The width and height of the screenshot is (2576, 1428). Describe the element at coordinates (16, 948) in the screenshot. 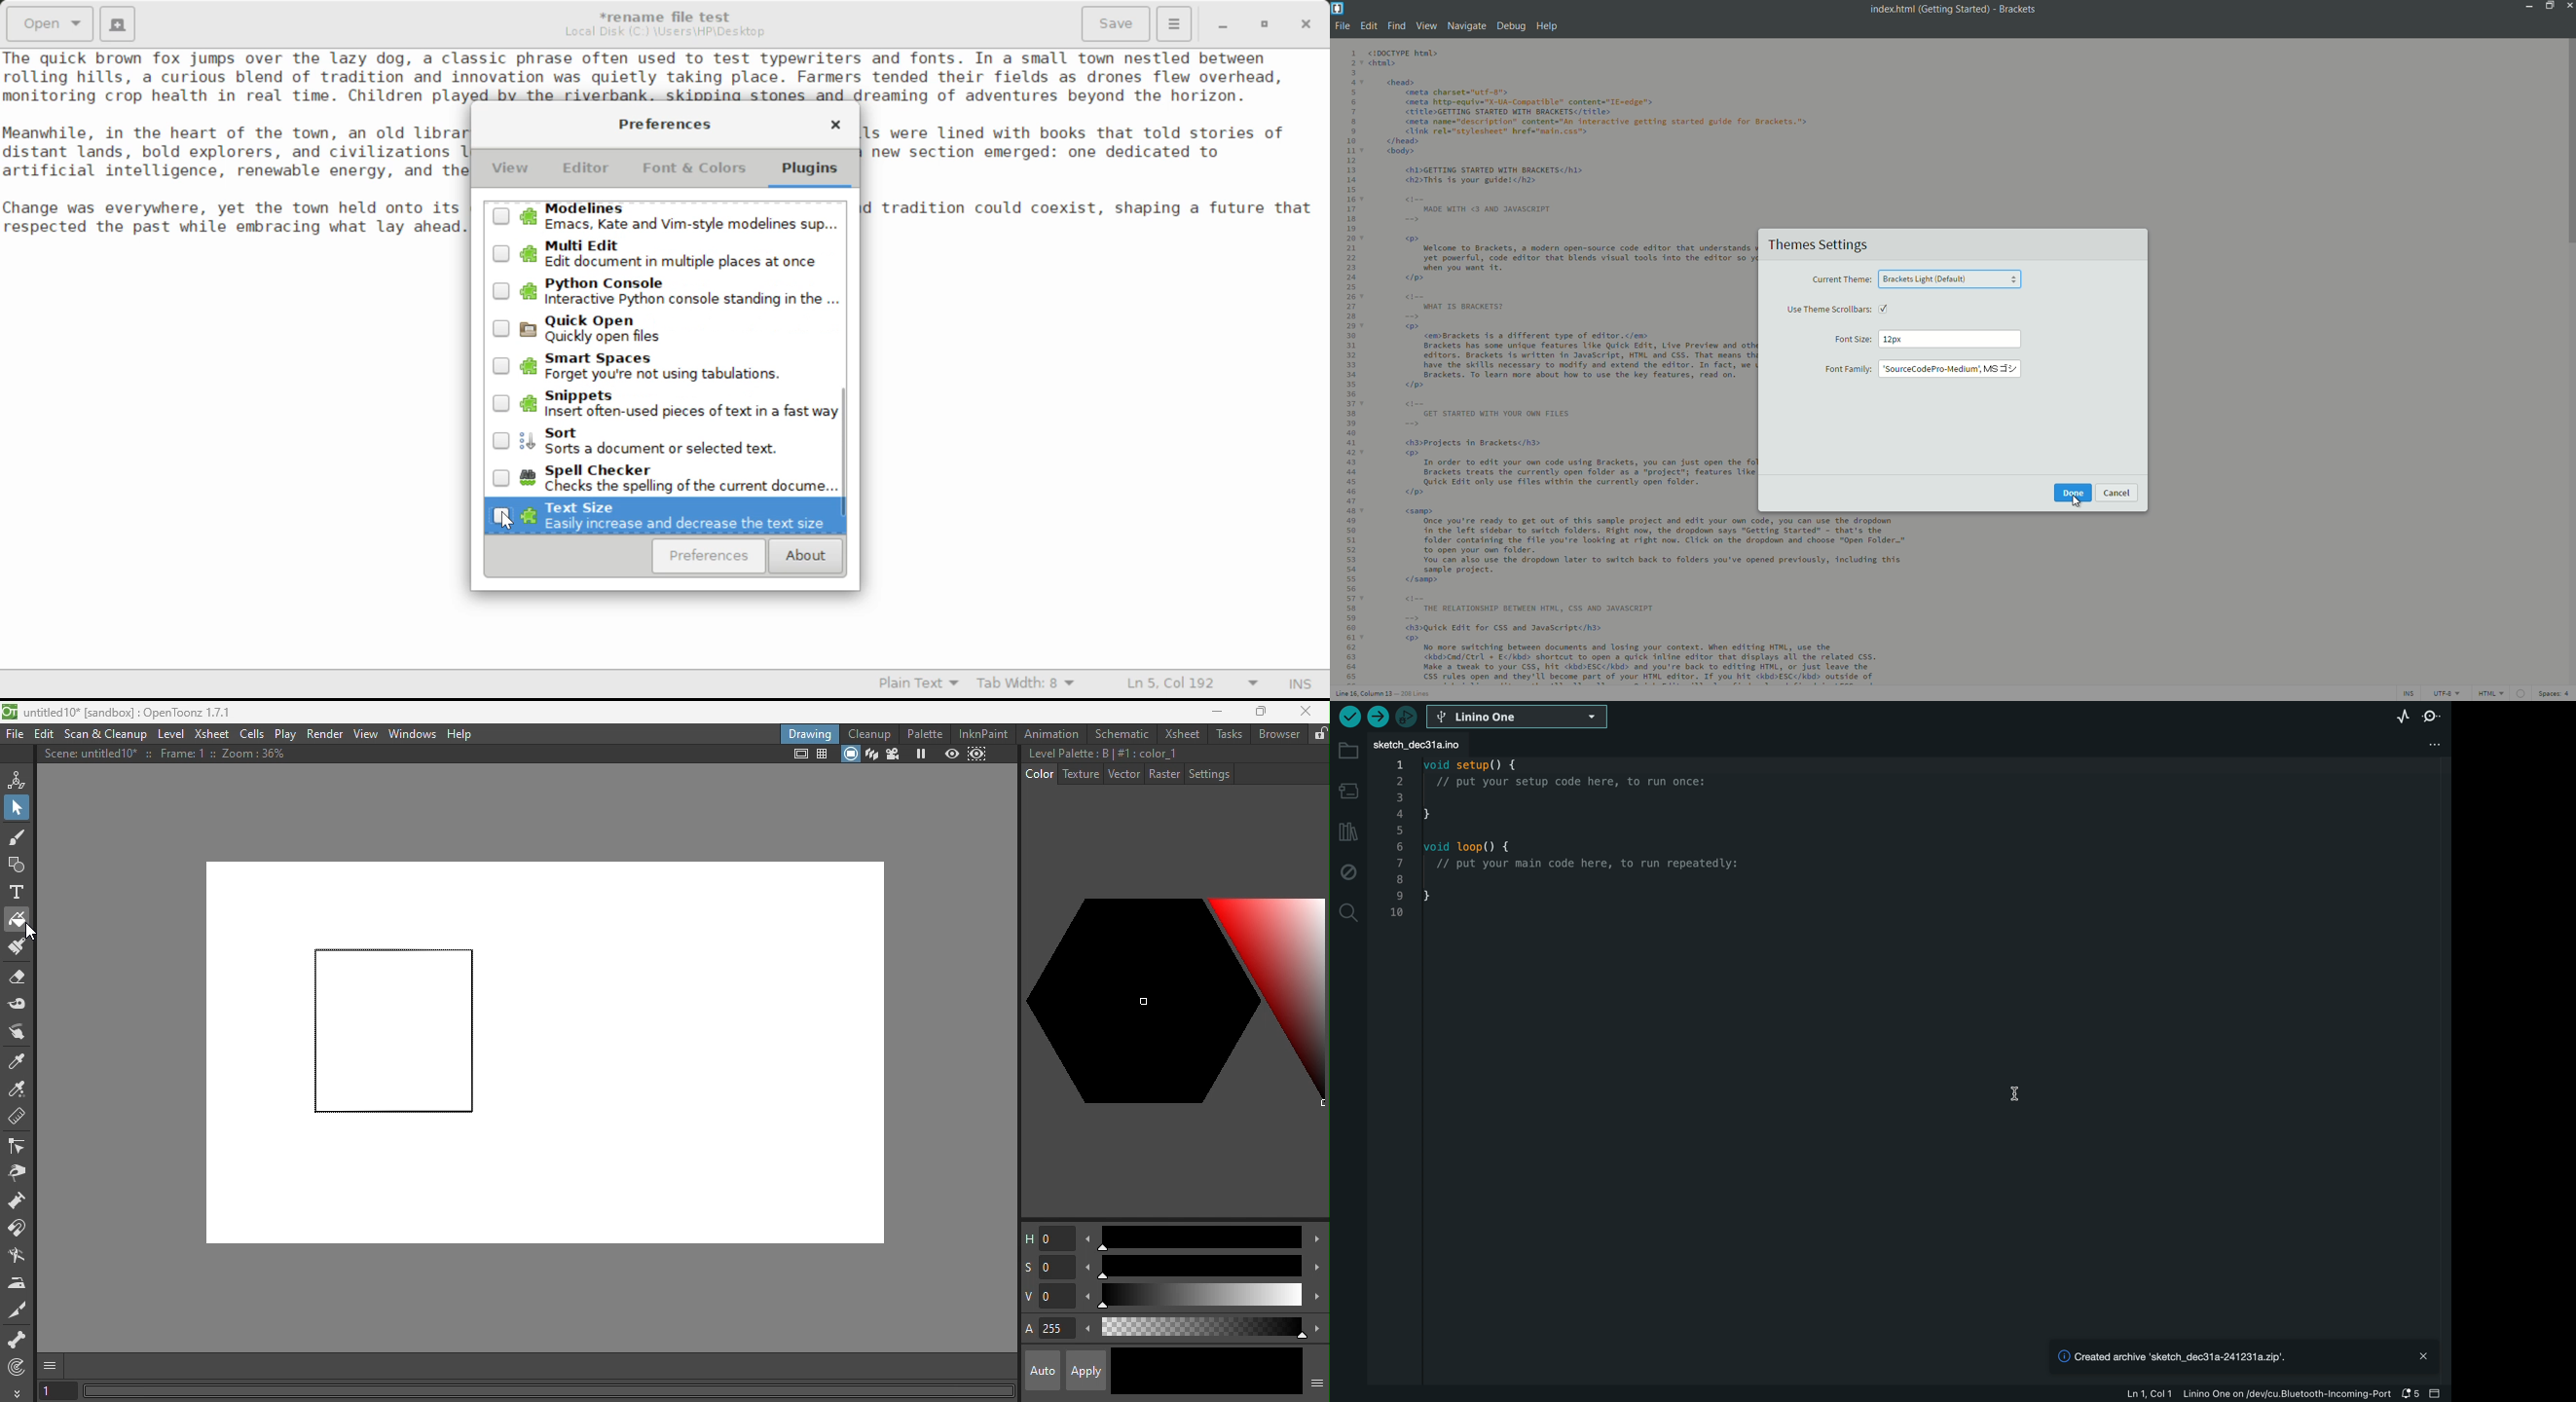

I see `Paint brush tool` at that location.